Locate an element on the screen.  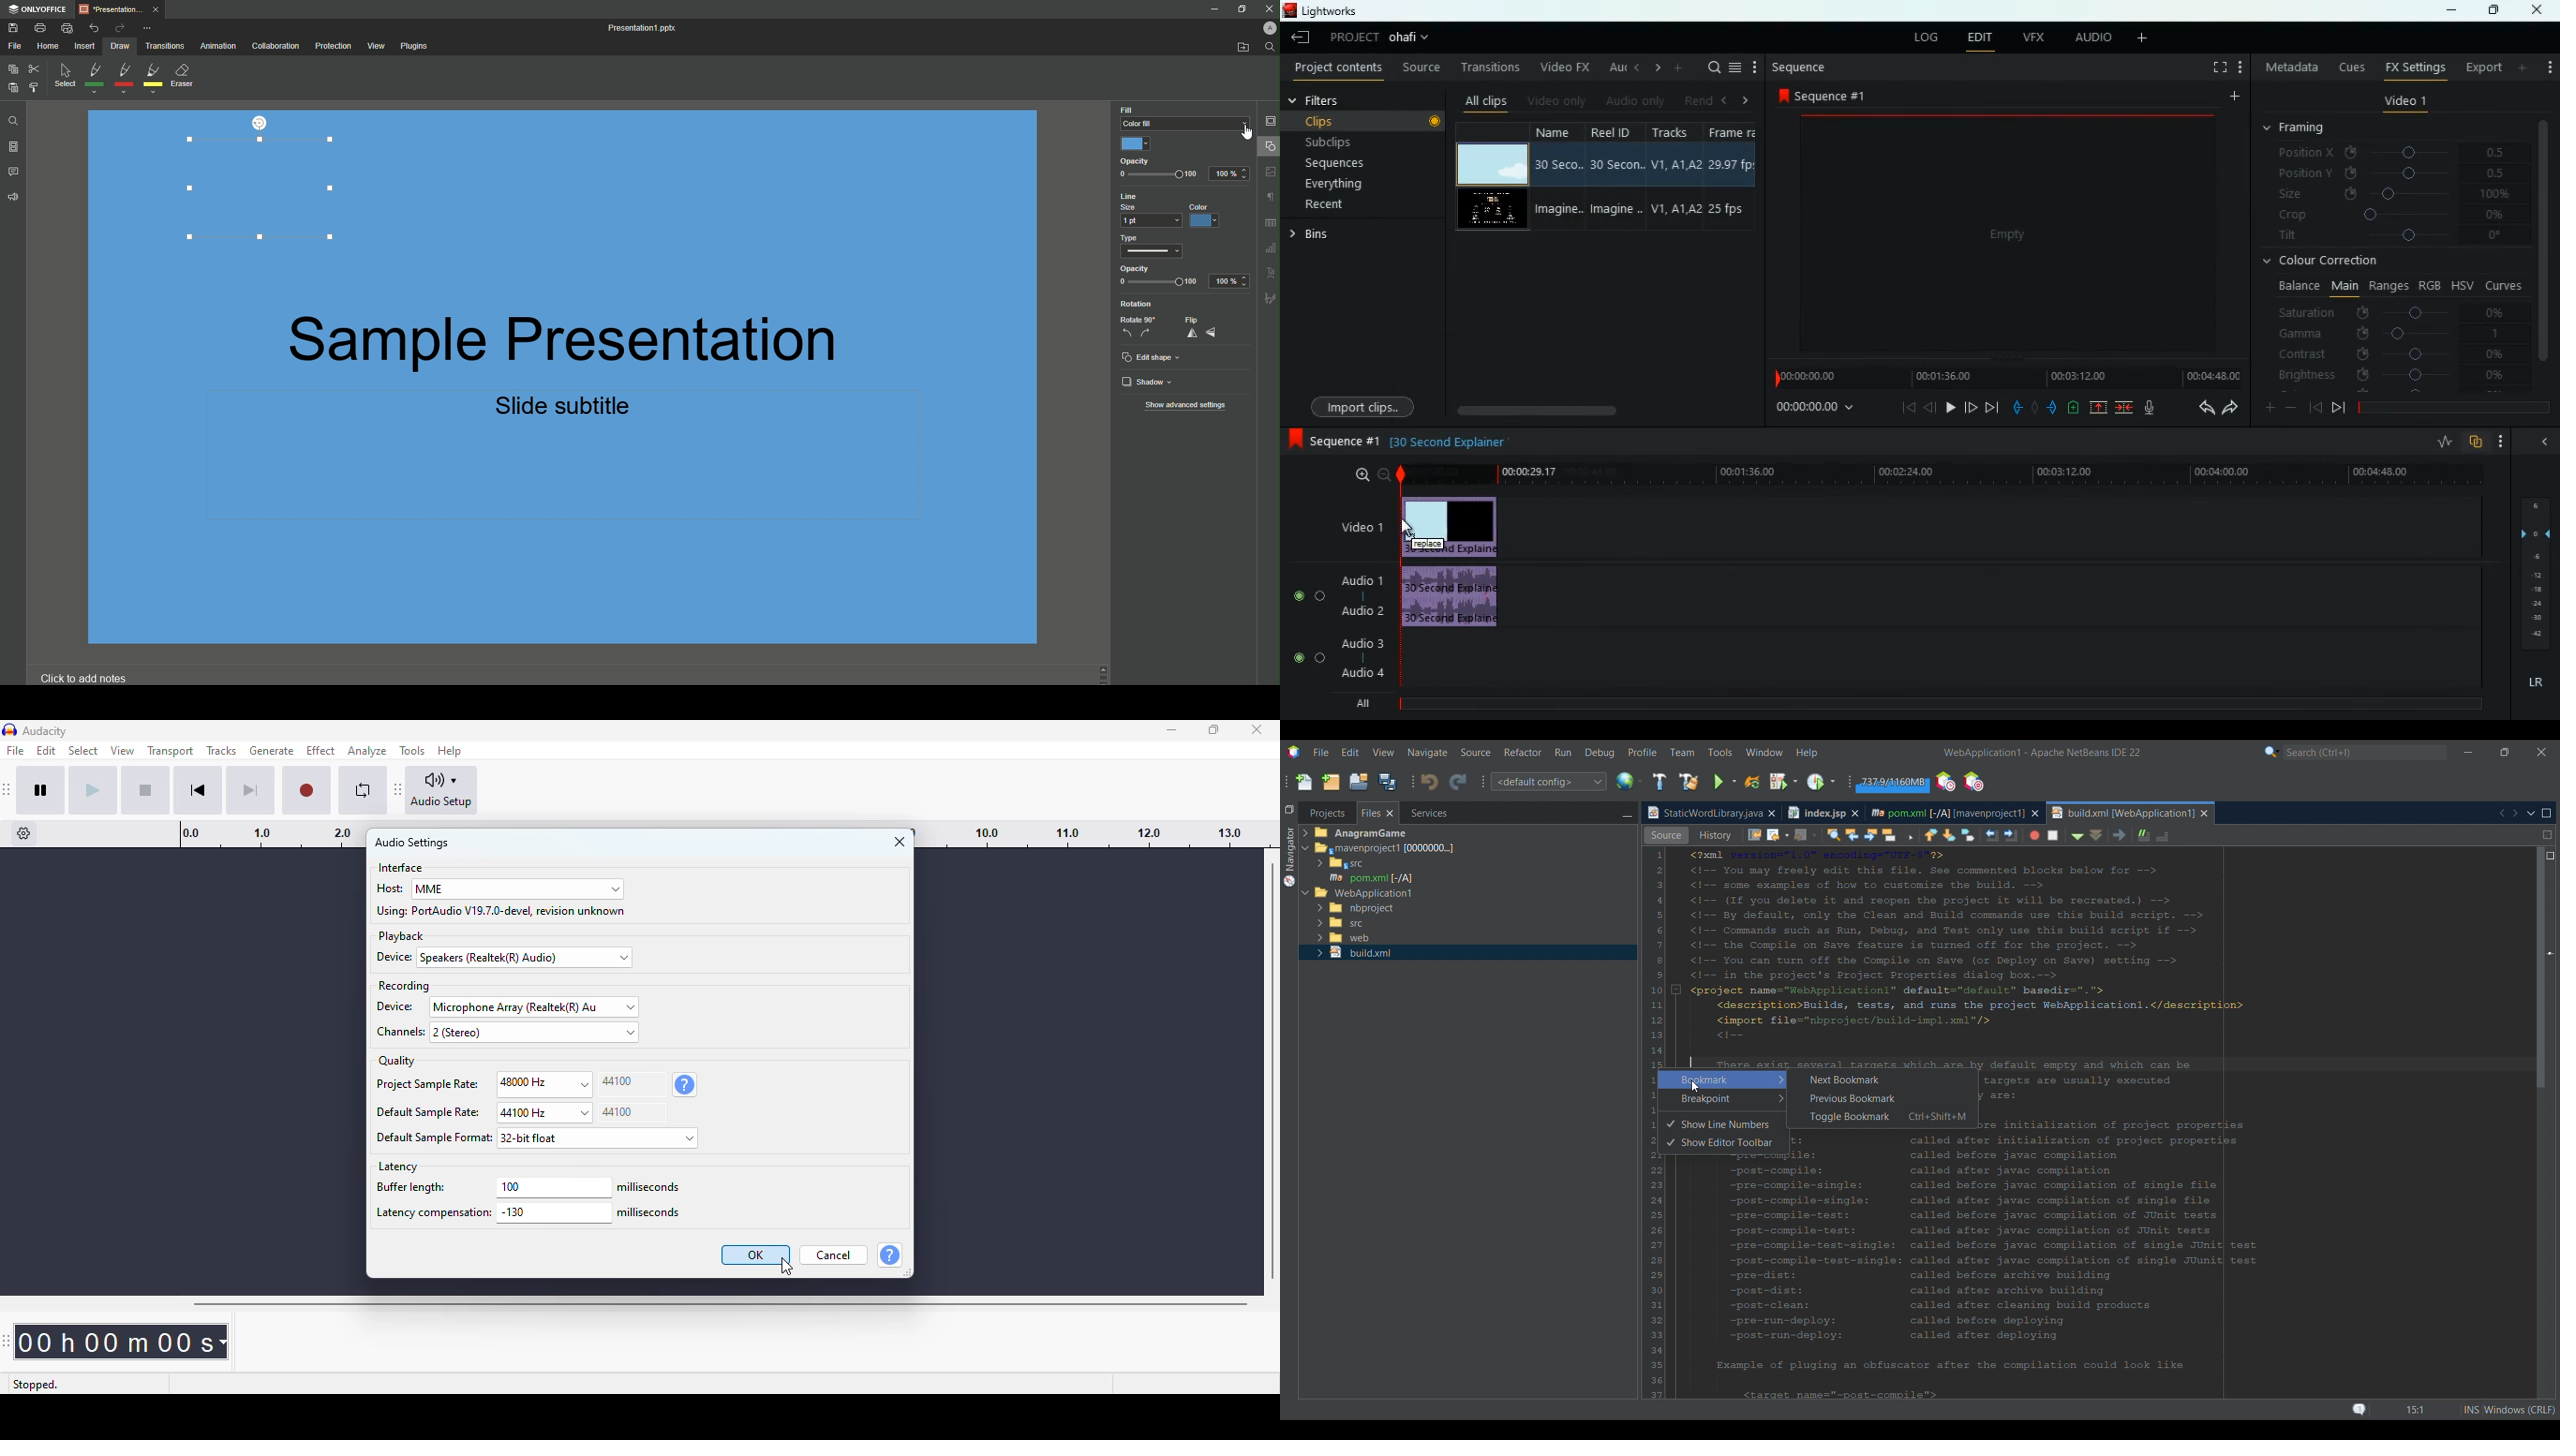
Paste is located at coordinates (13, 88).